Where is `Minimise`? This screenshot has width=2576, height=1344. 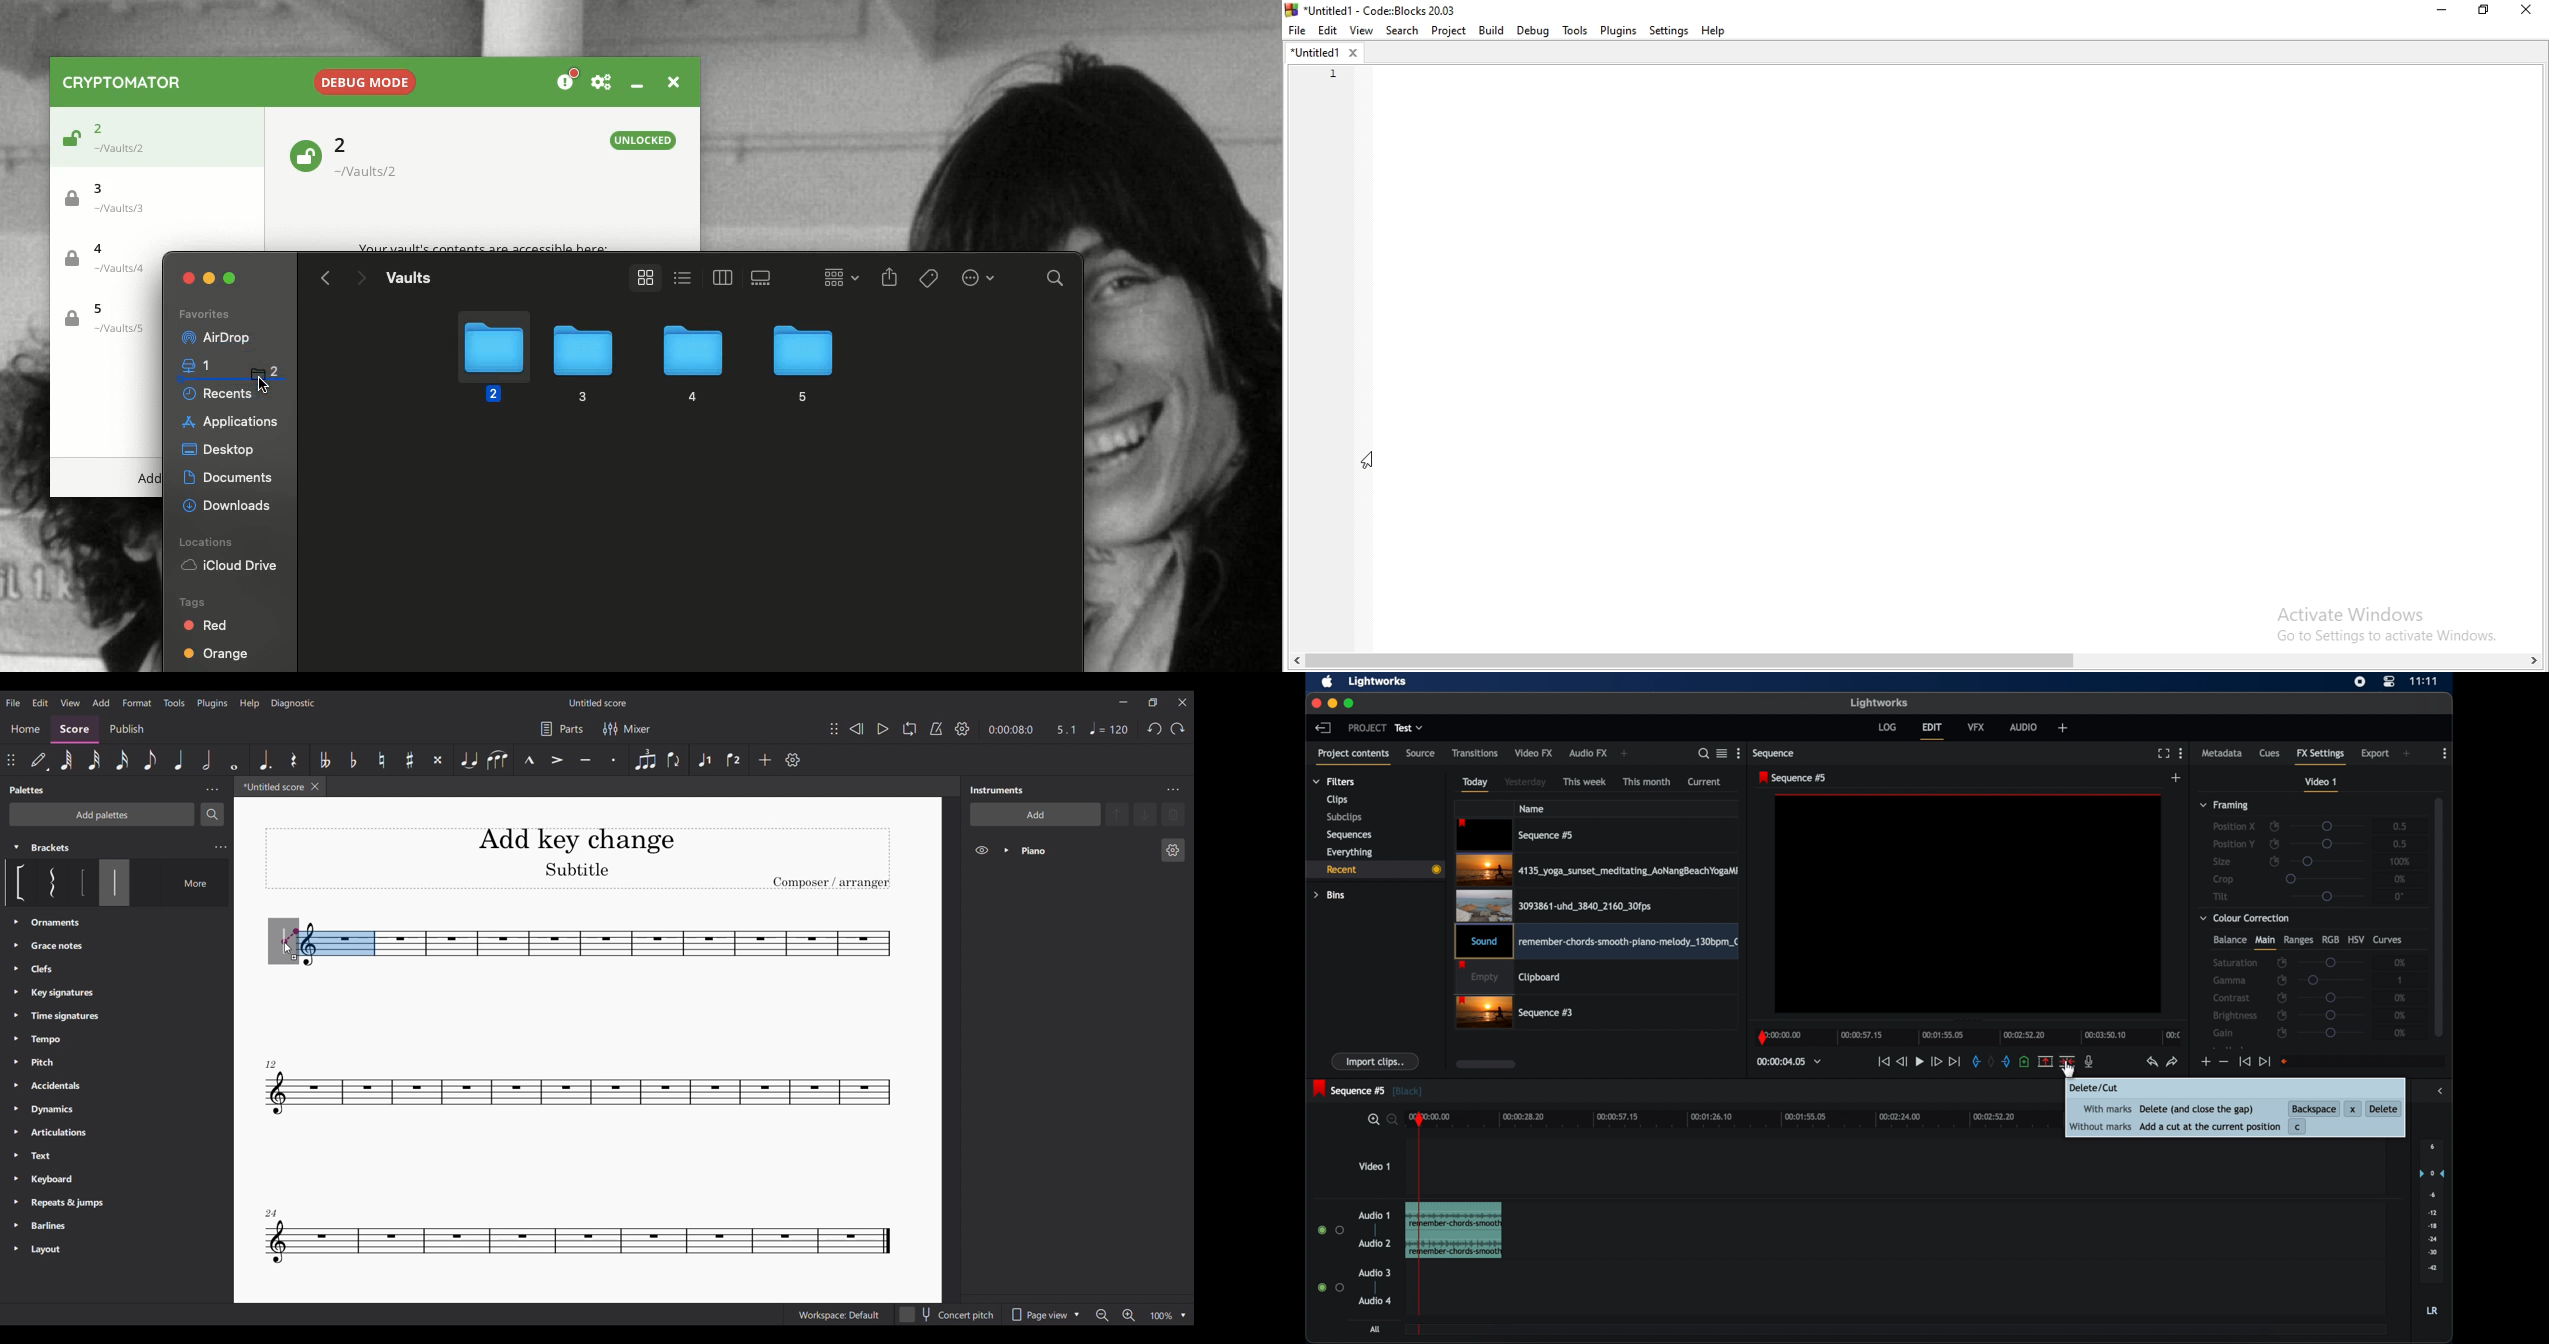 Minimise is located at coordinates (2439, 12).